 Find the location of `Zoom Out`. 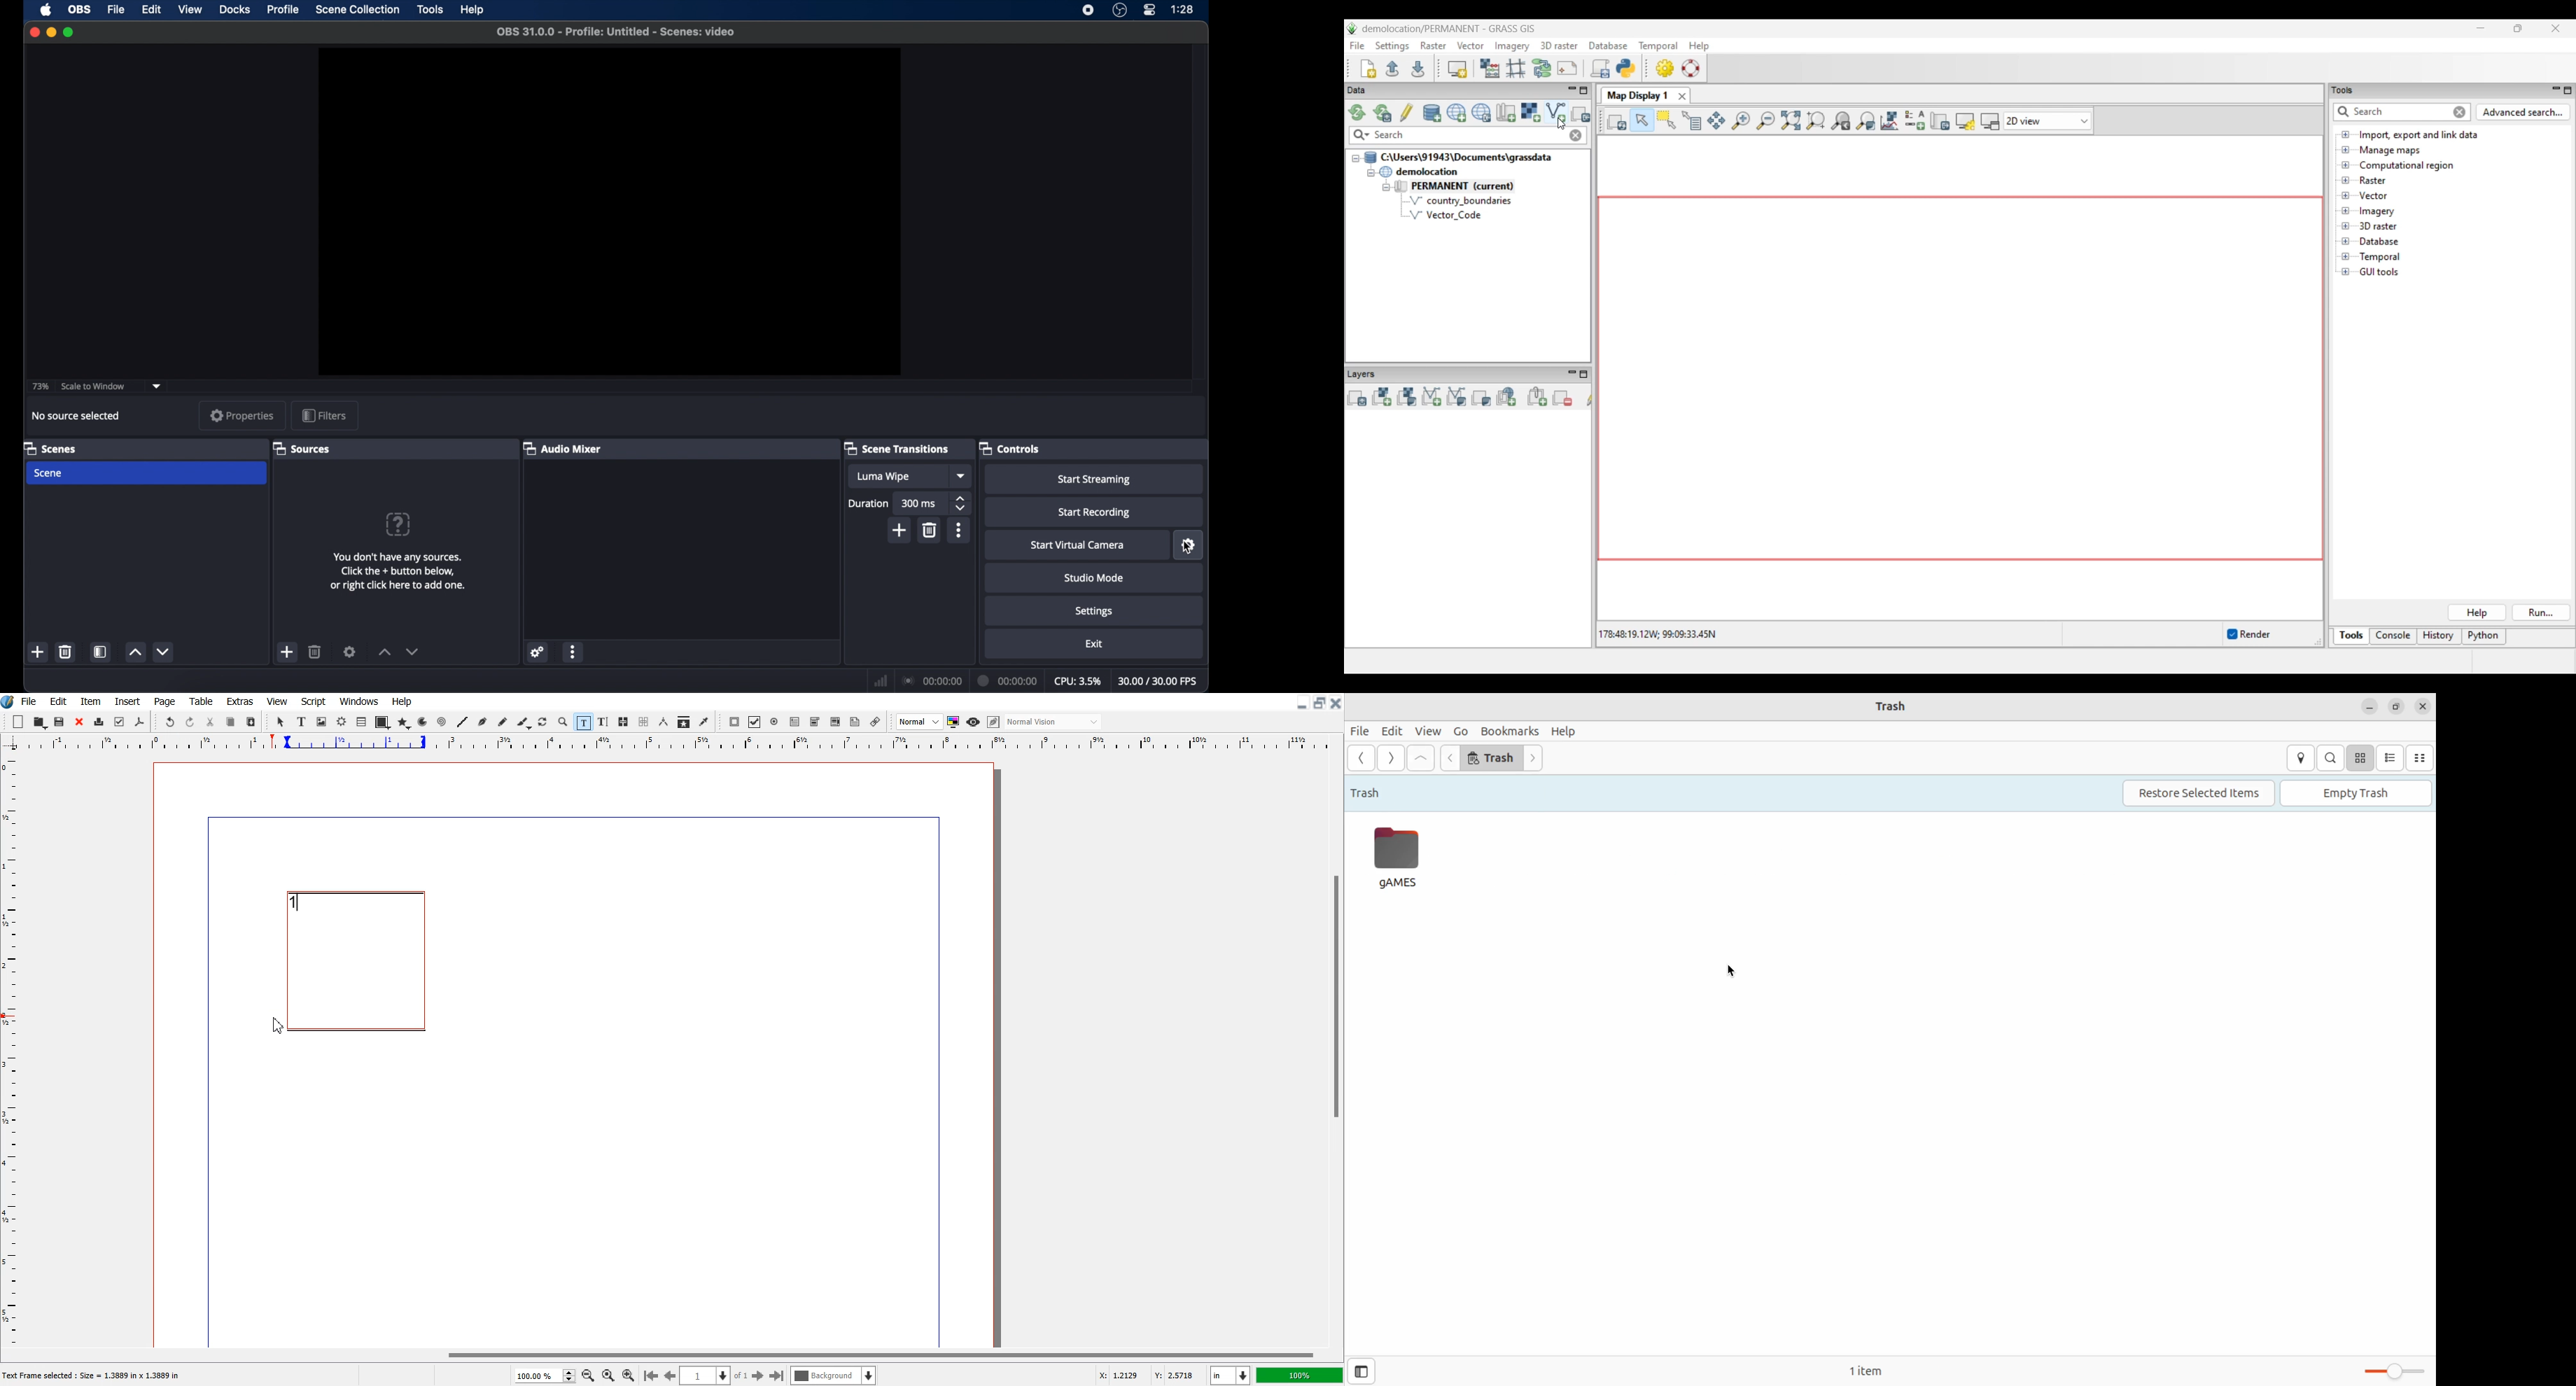

Zoom Out is located at coordinates (589, 1376).